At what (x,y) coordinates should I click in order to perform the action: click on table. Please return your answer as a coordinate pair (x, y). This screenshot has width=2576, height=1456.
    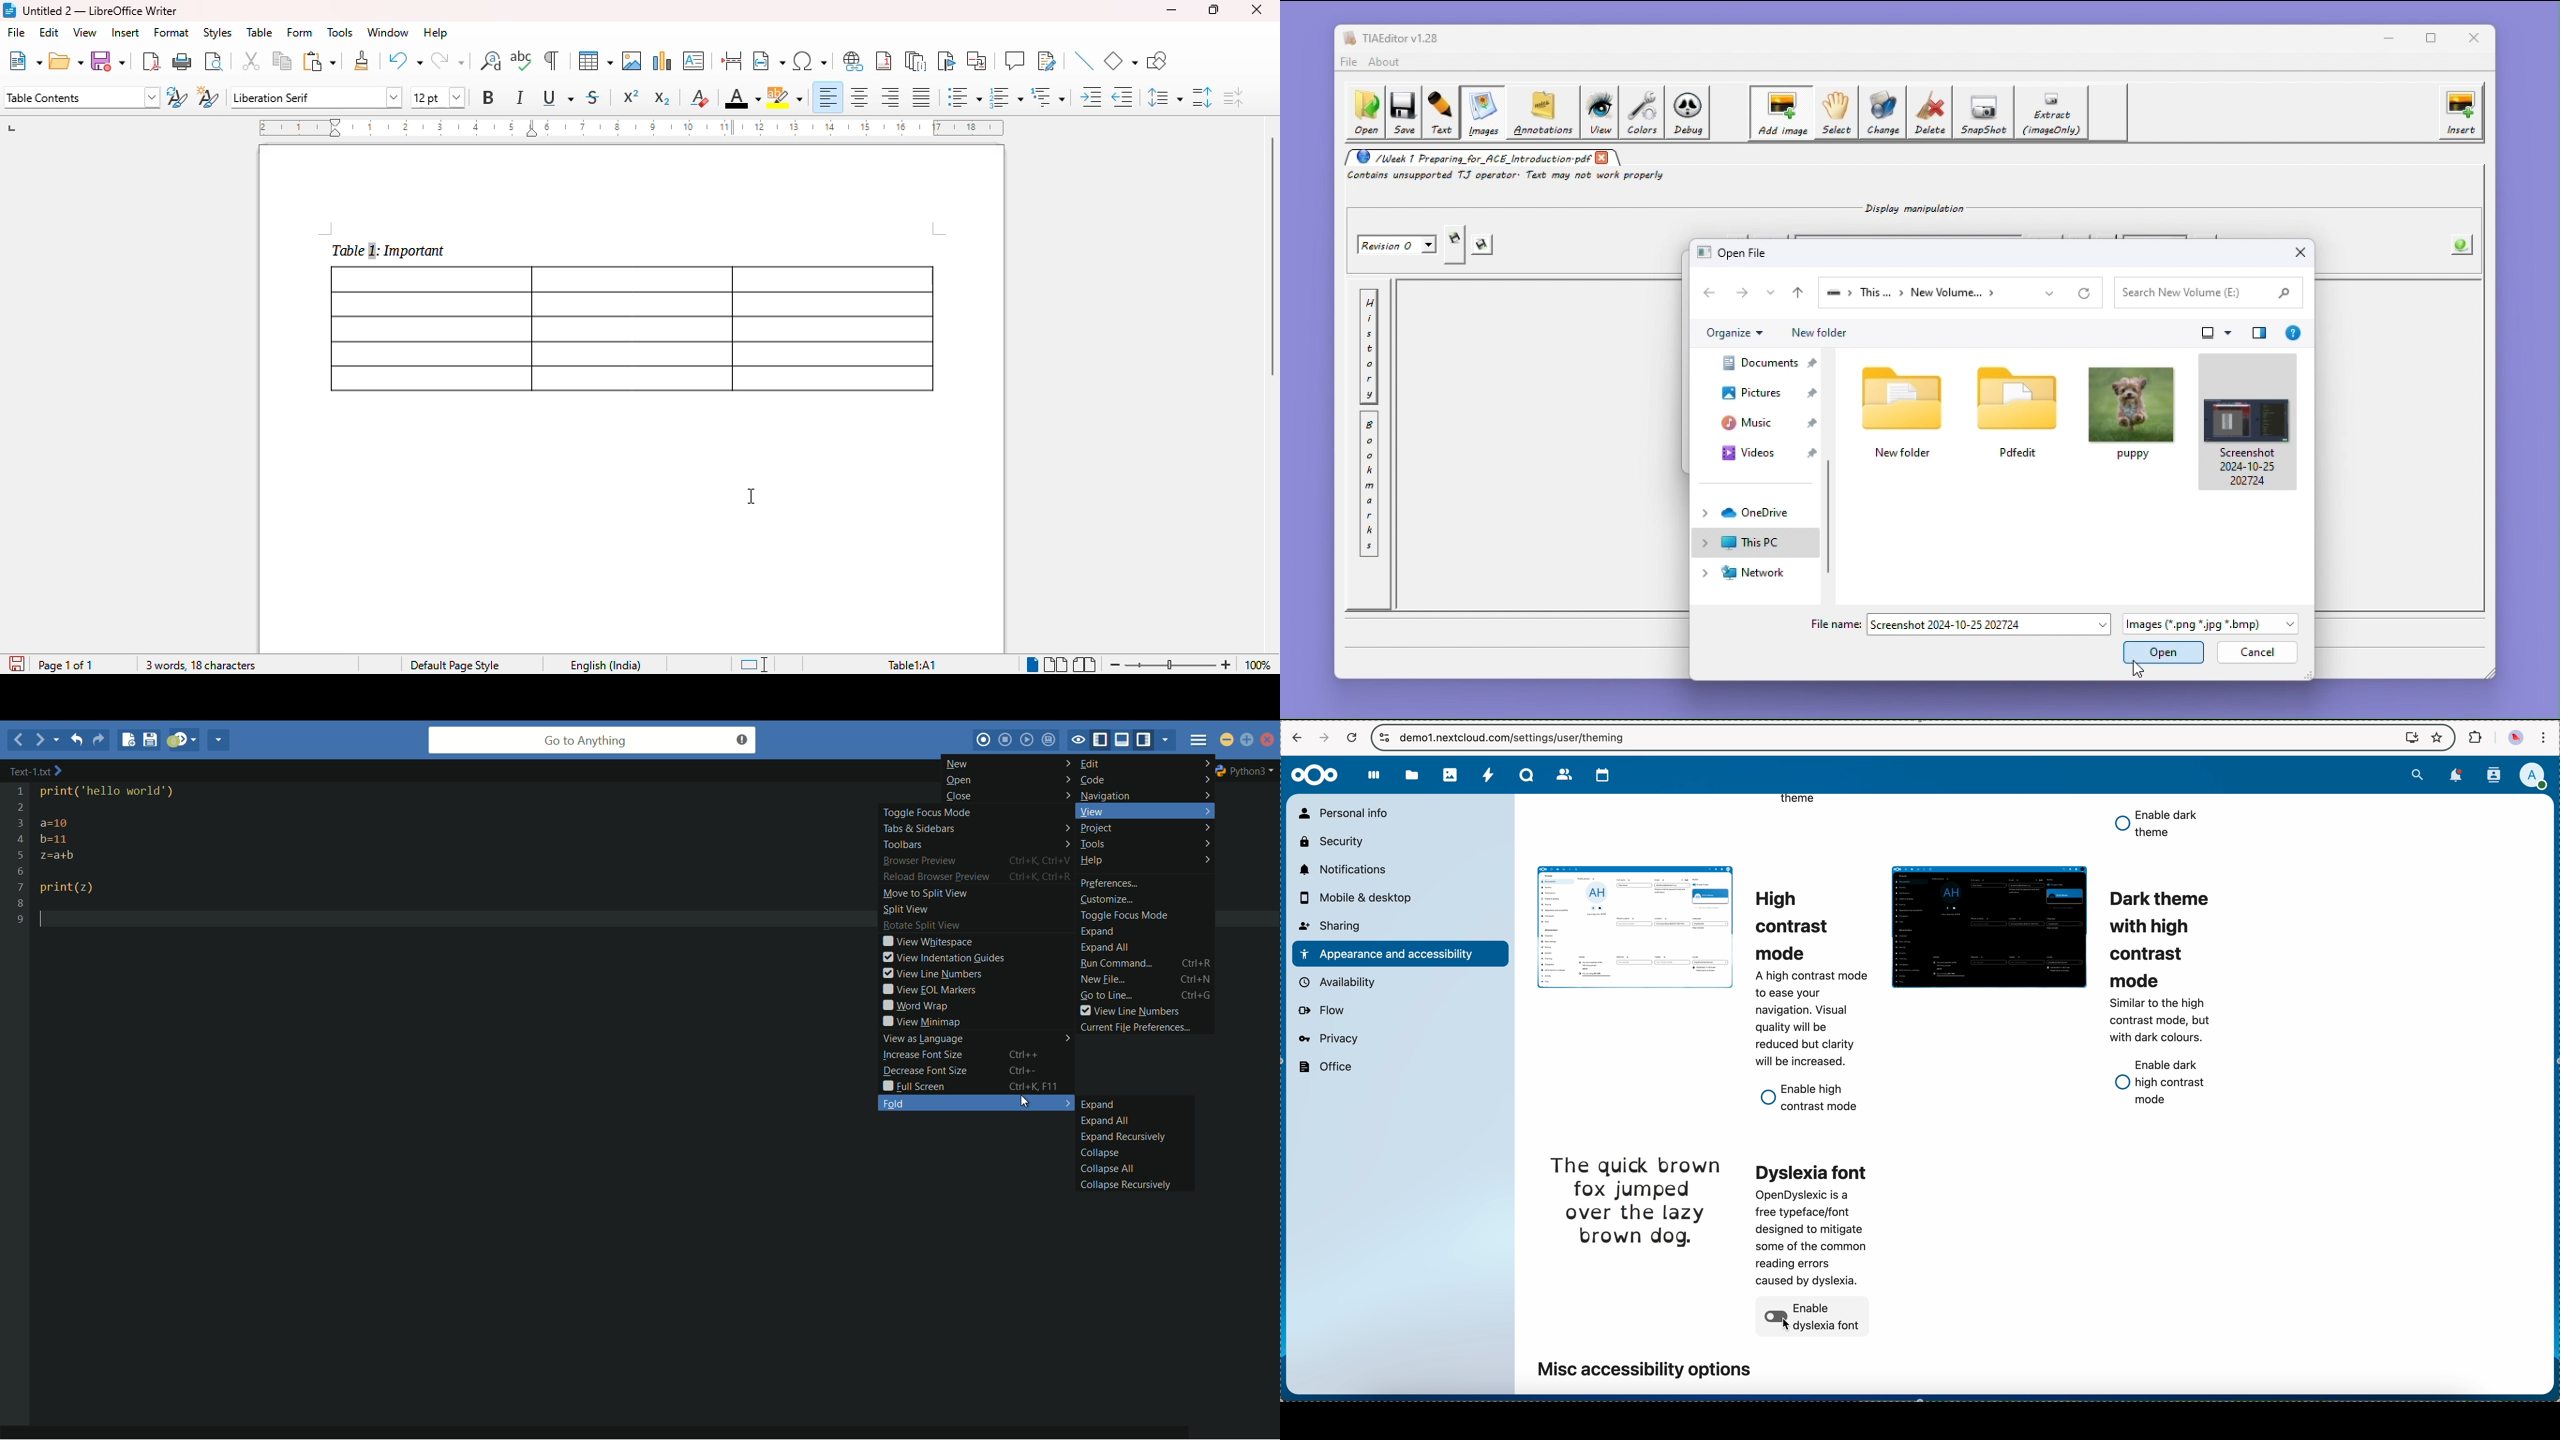
    Looking at the image, I should click on (260, 32).